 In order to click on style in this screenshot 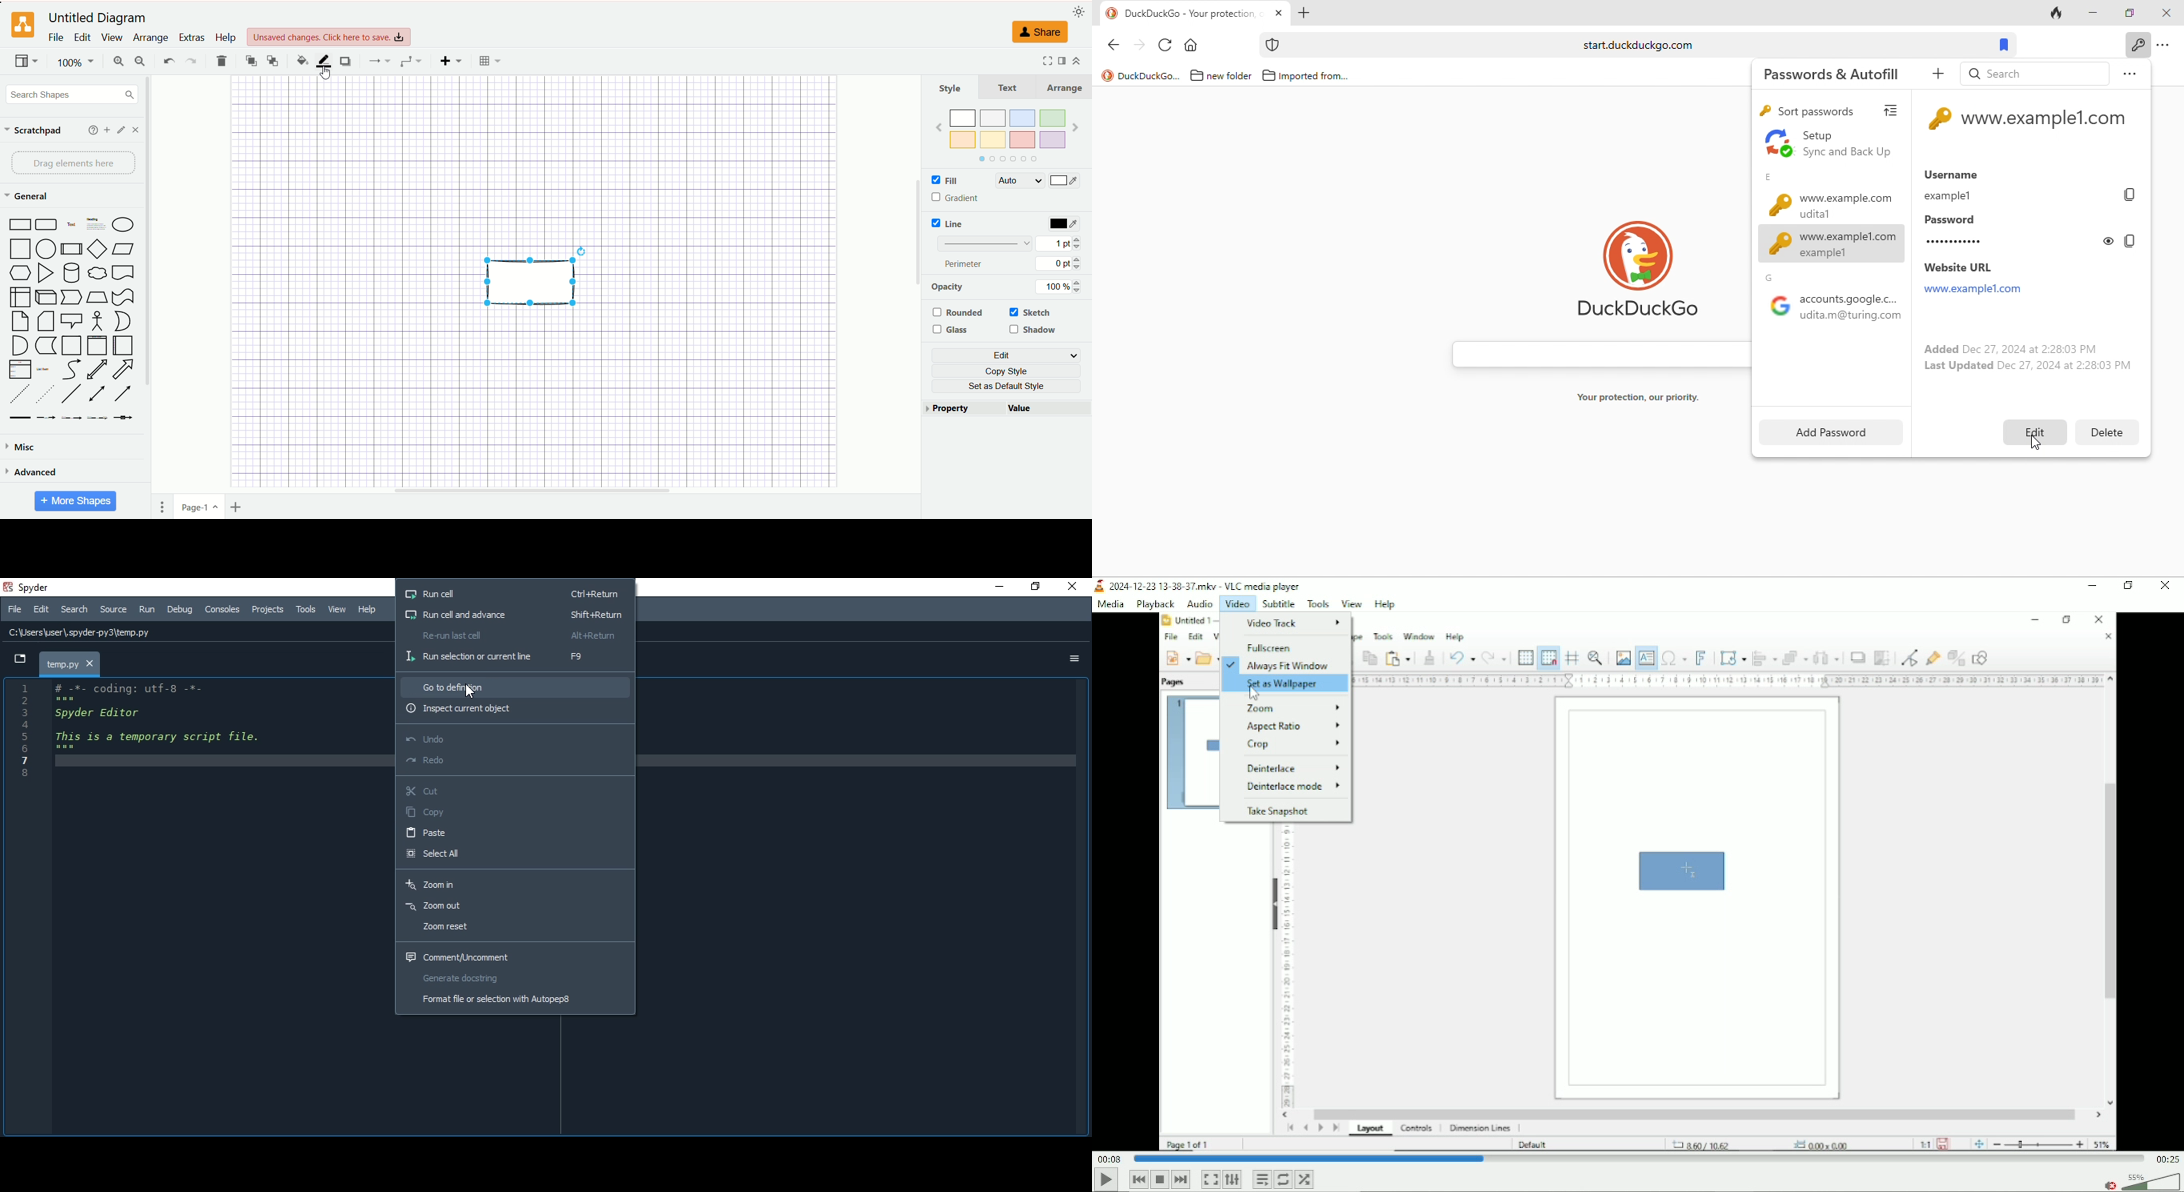, I will do `click(953, 88)`.